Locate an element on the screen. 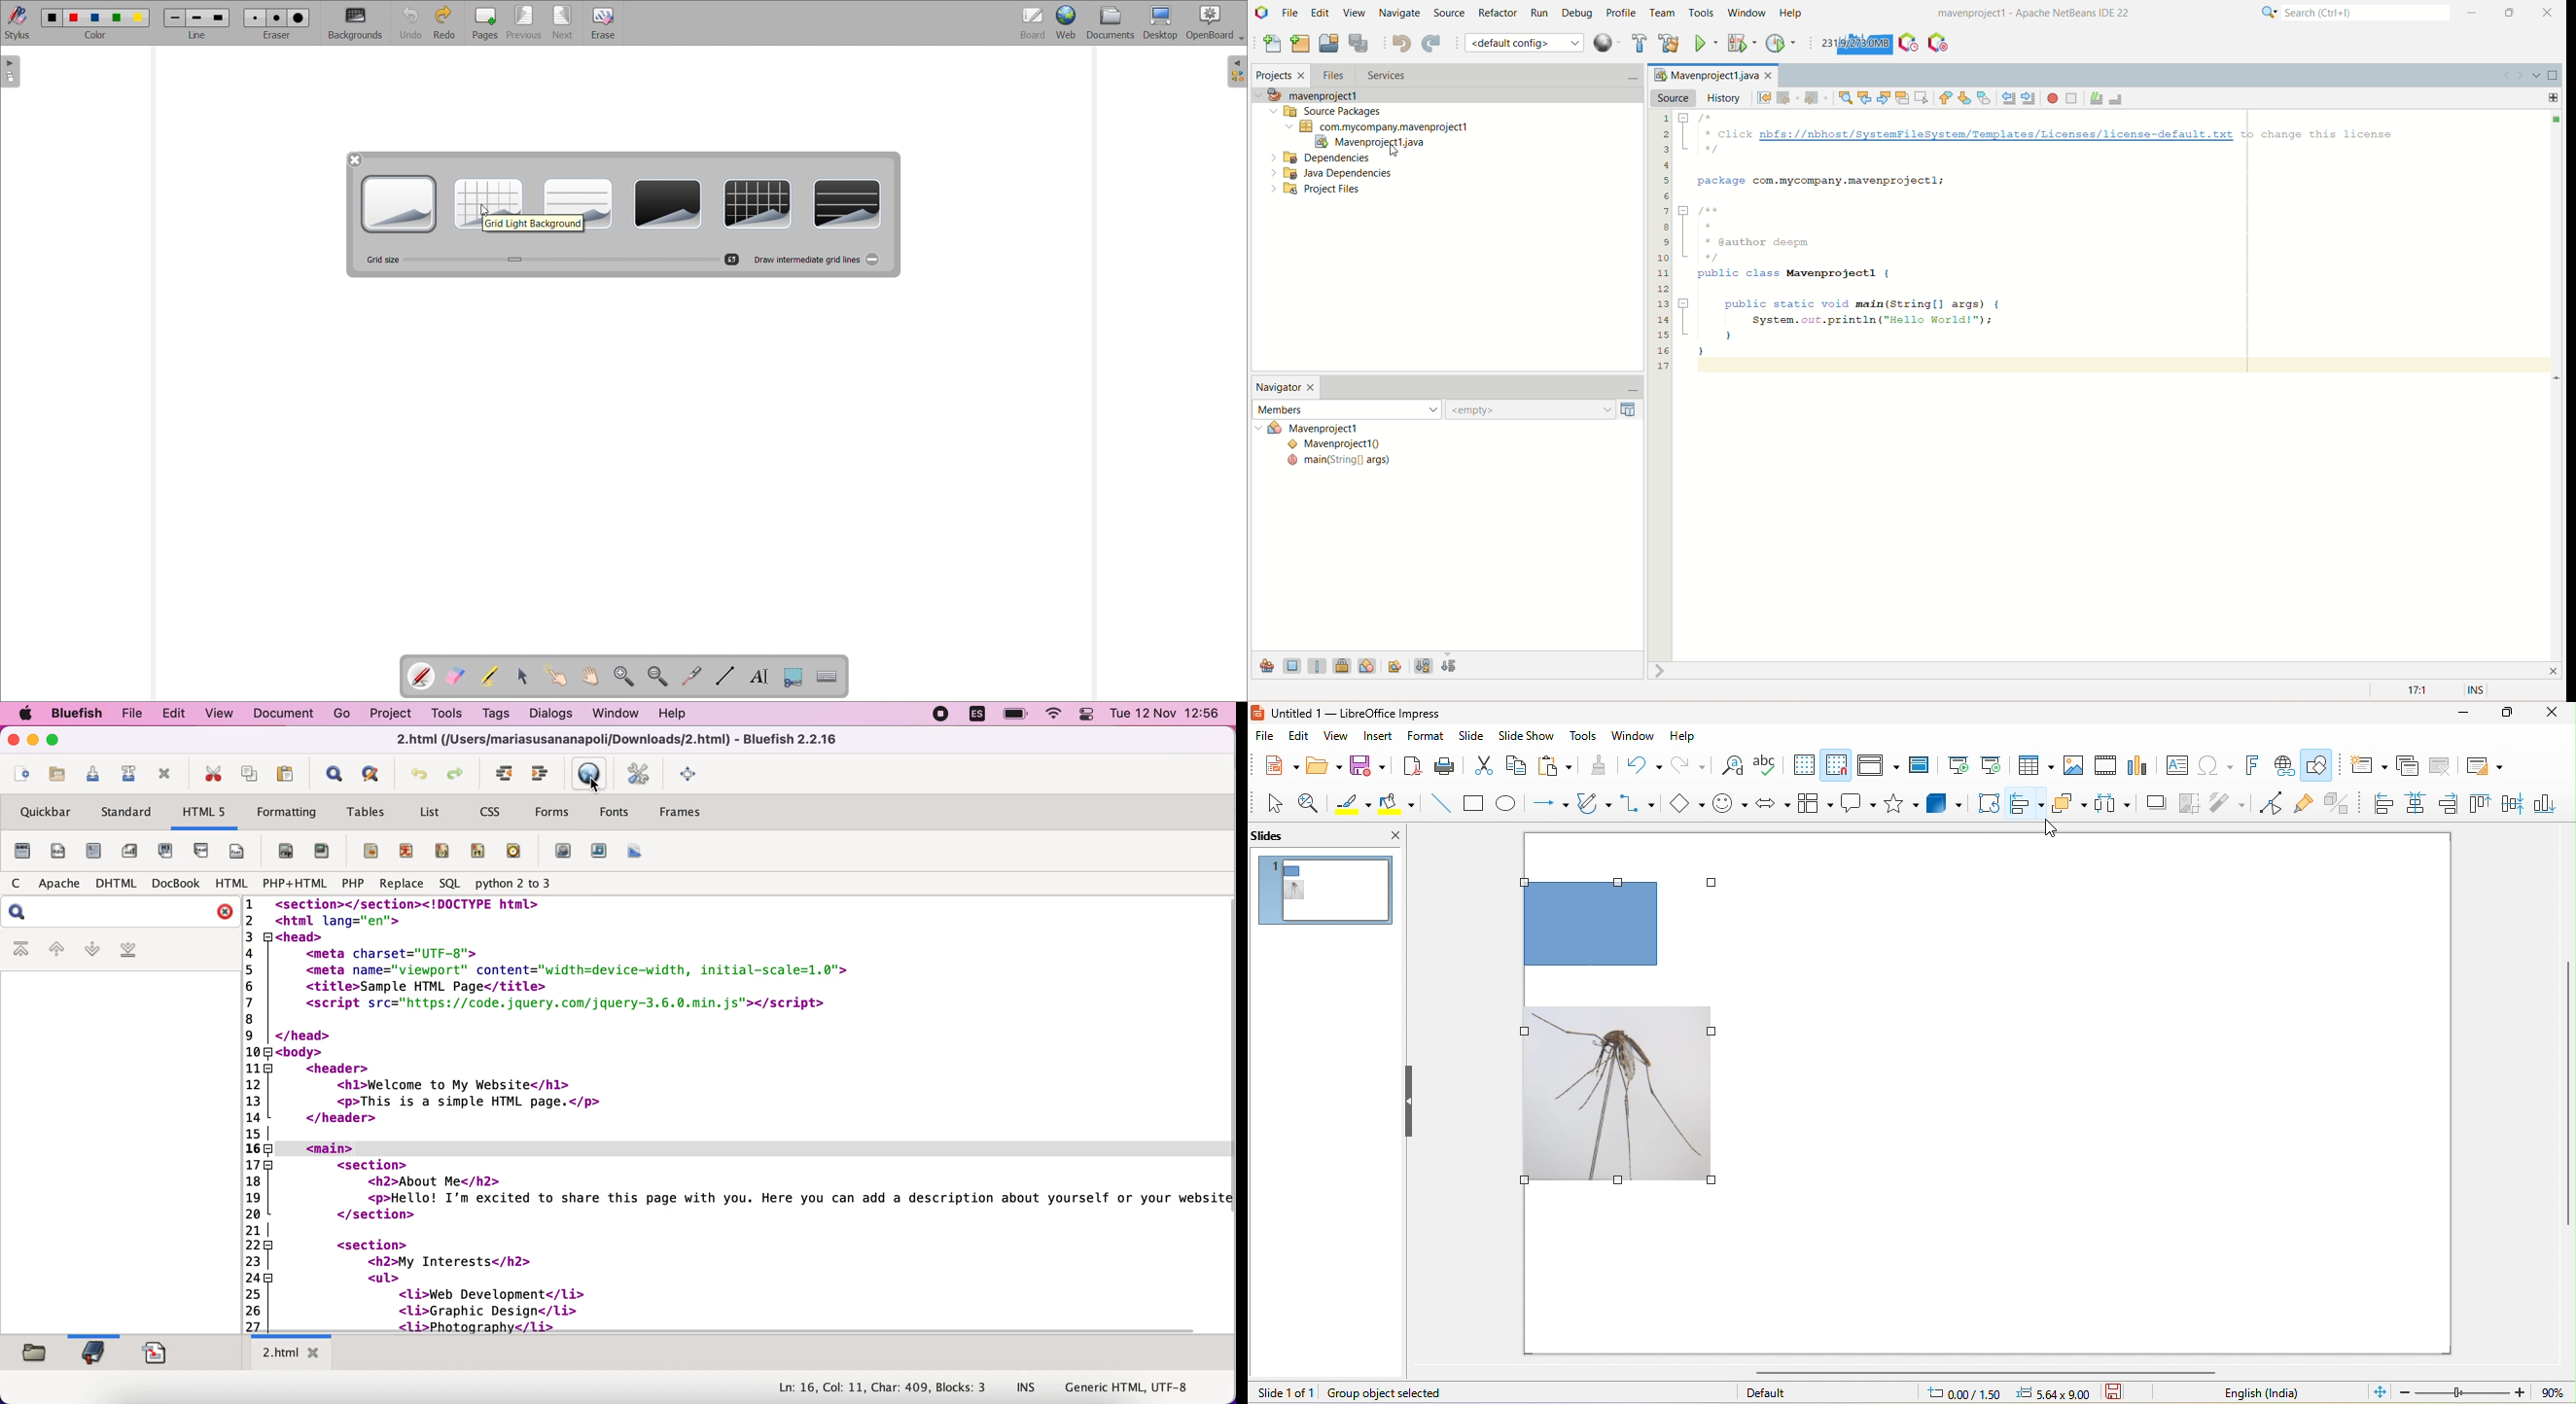  default is located at coordinates (1801, 1393).